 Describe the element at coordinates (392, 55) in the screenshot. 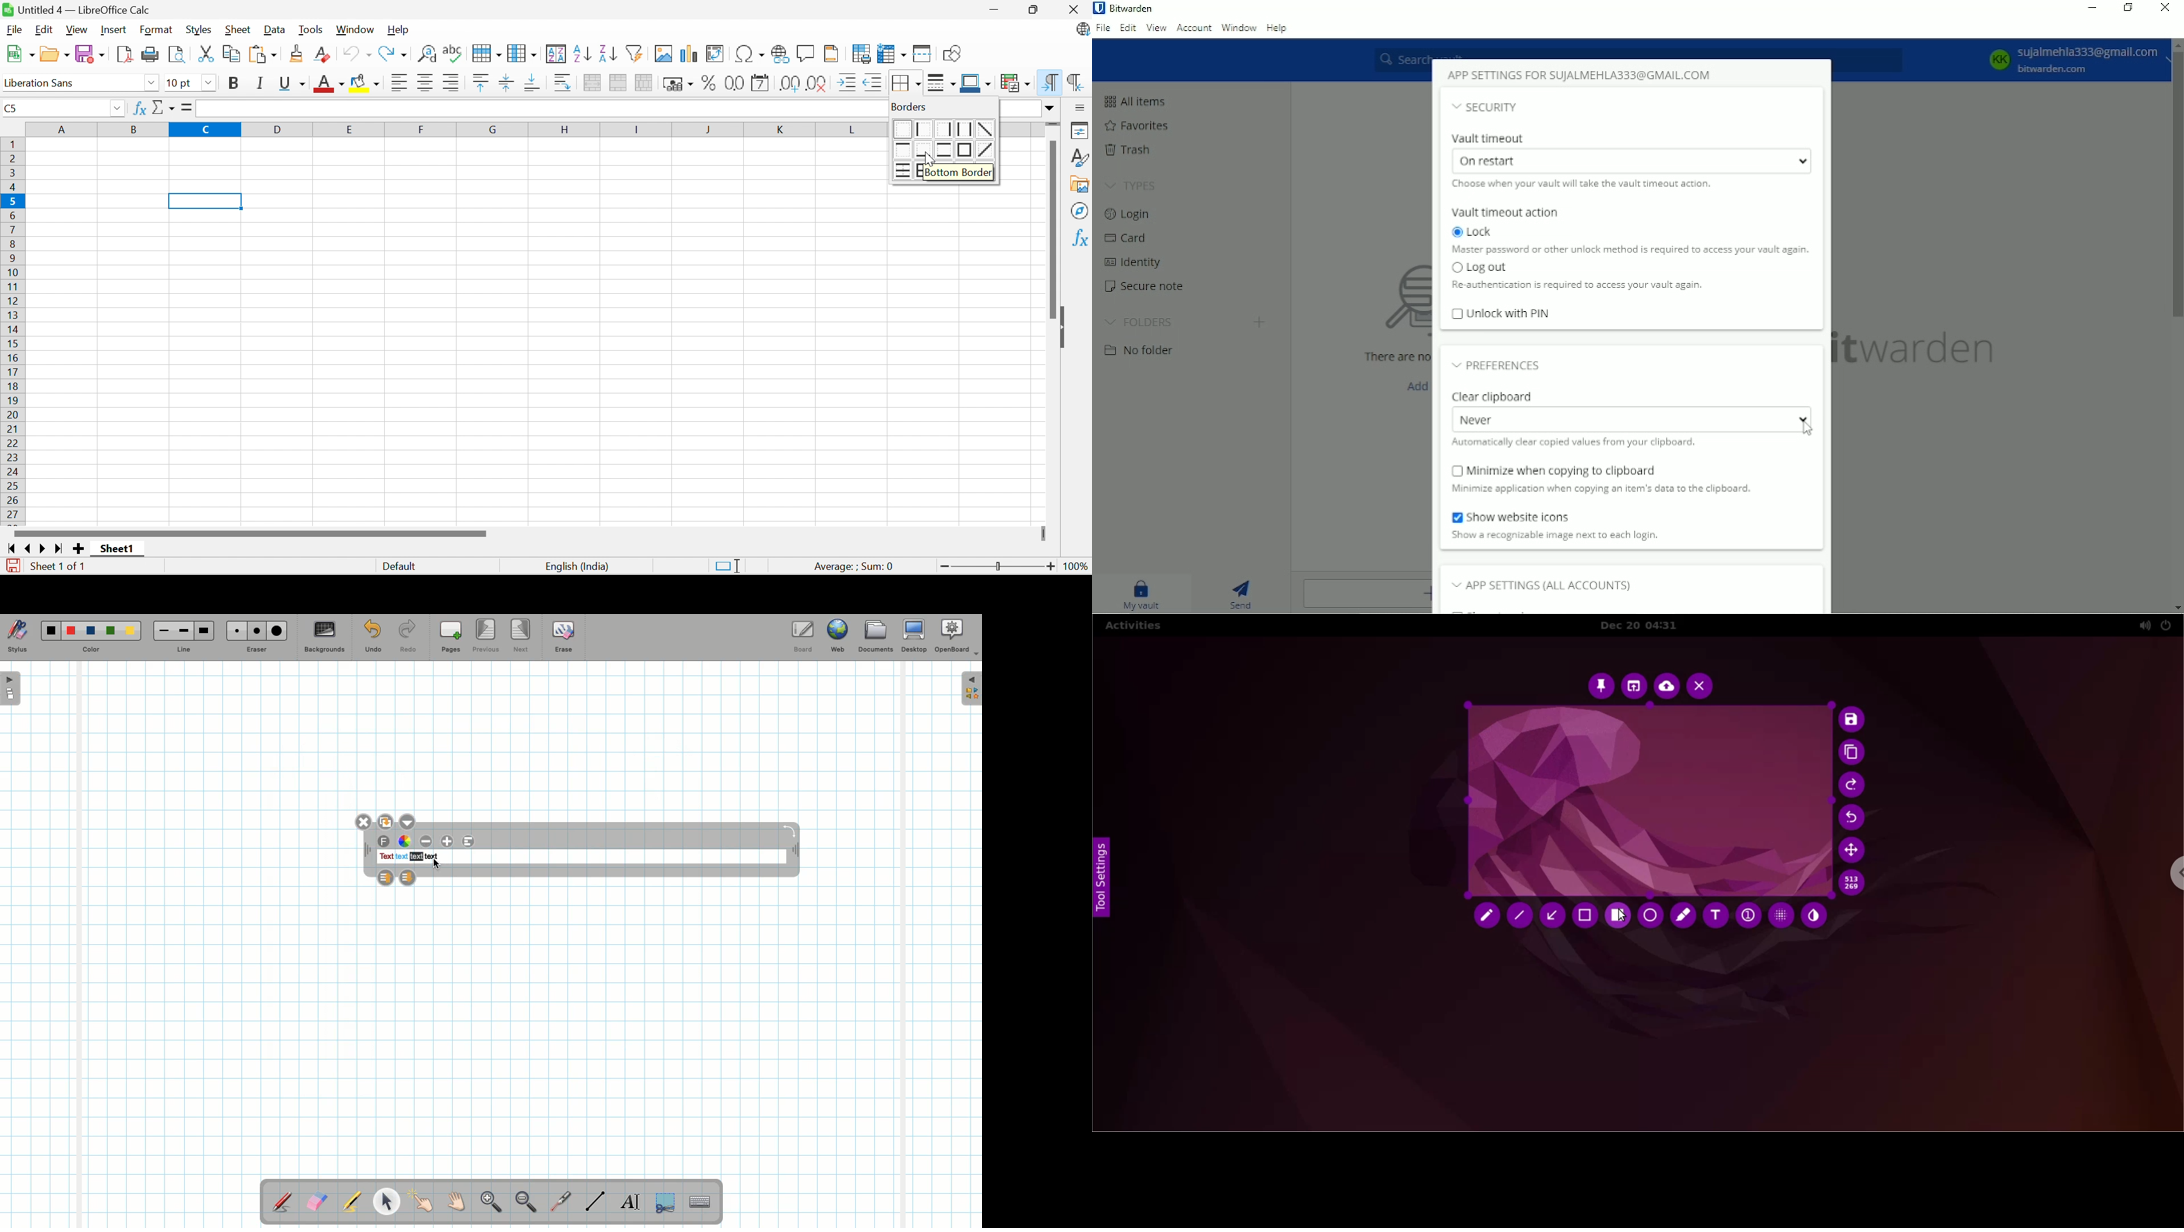

I see `Redo` at that location.